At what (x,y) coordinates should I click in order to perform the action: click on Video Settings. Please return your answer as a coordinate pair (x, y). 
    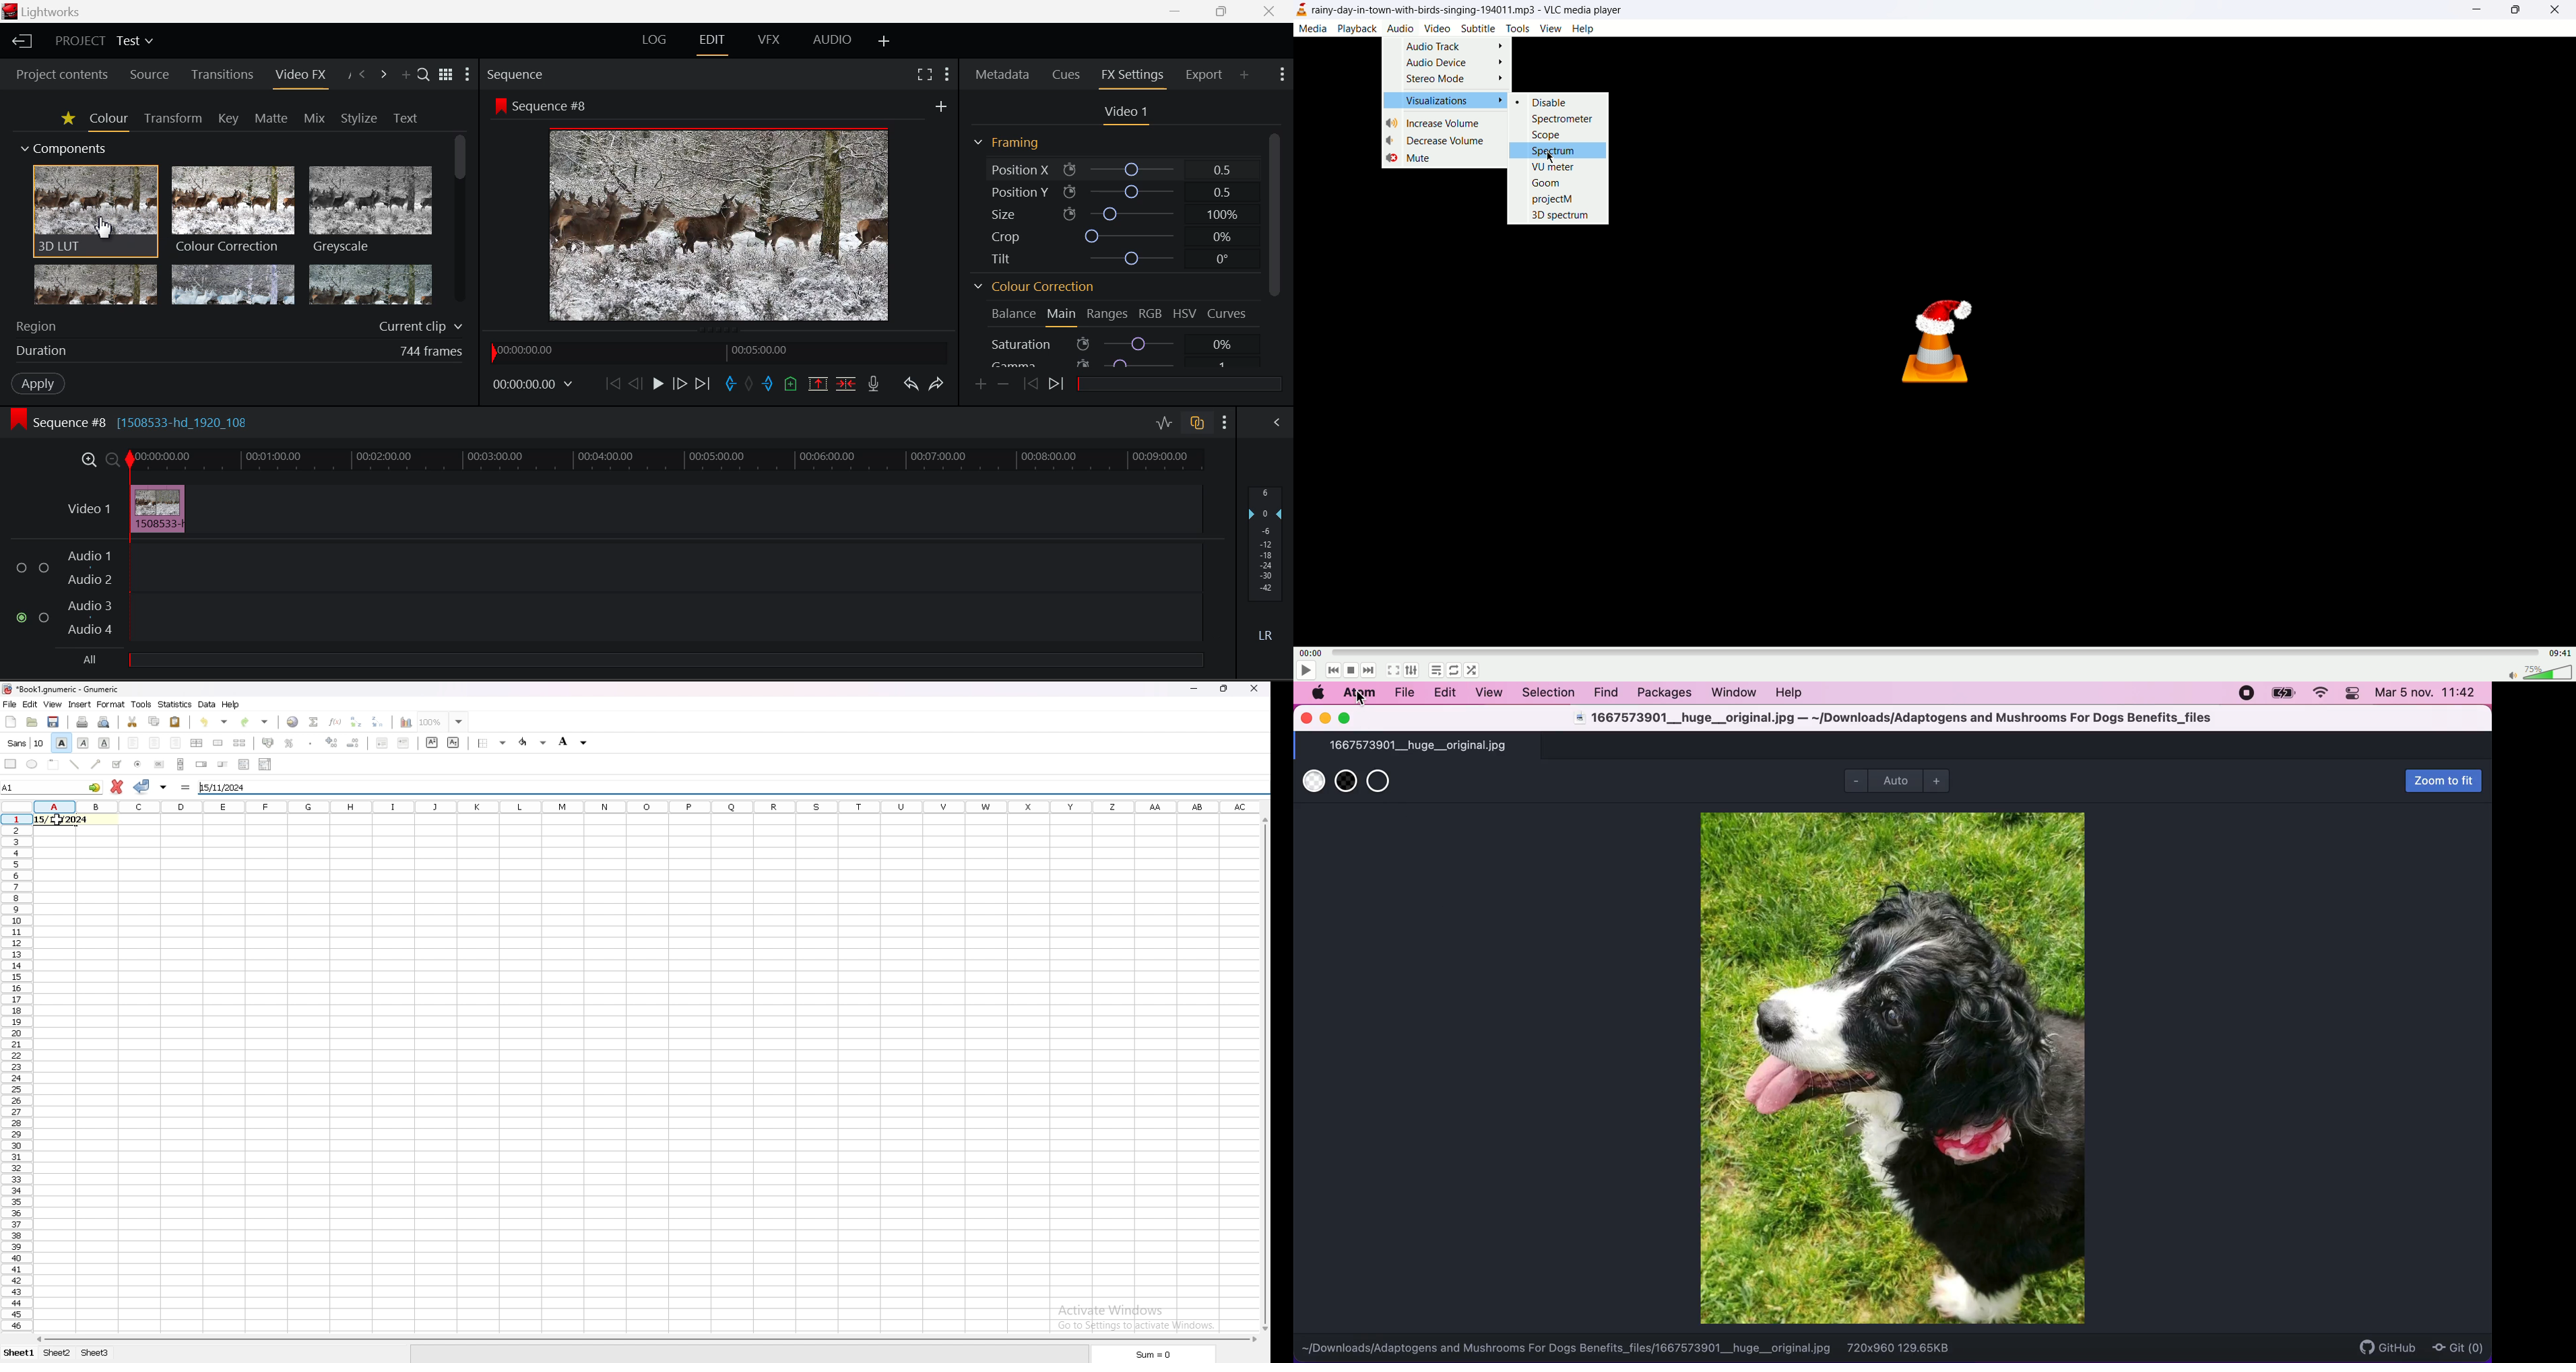
    Looking at the image, I should click on (1129, 115).